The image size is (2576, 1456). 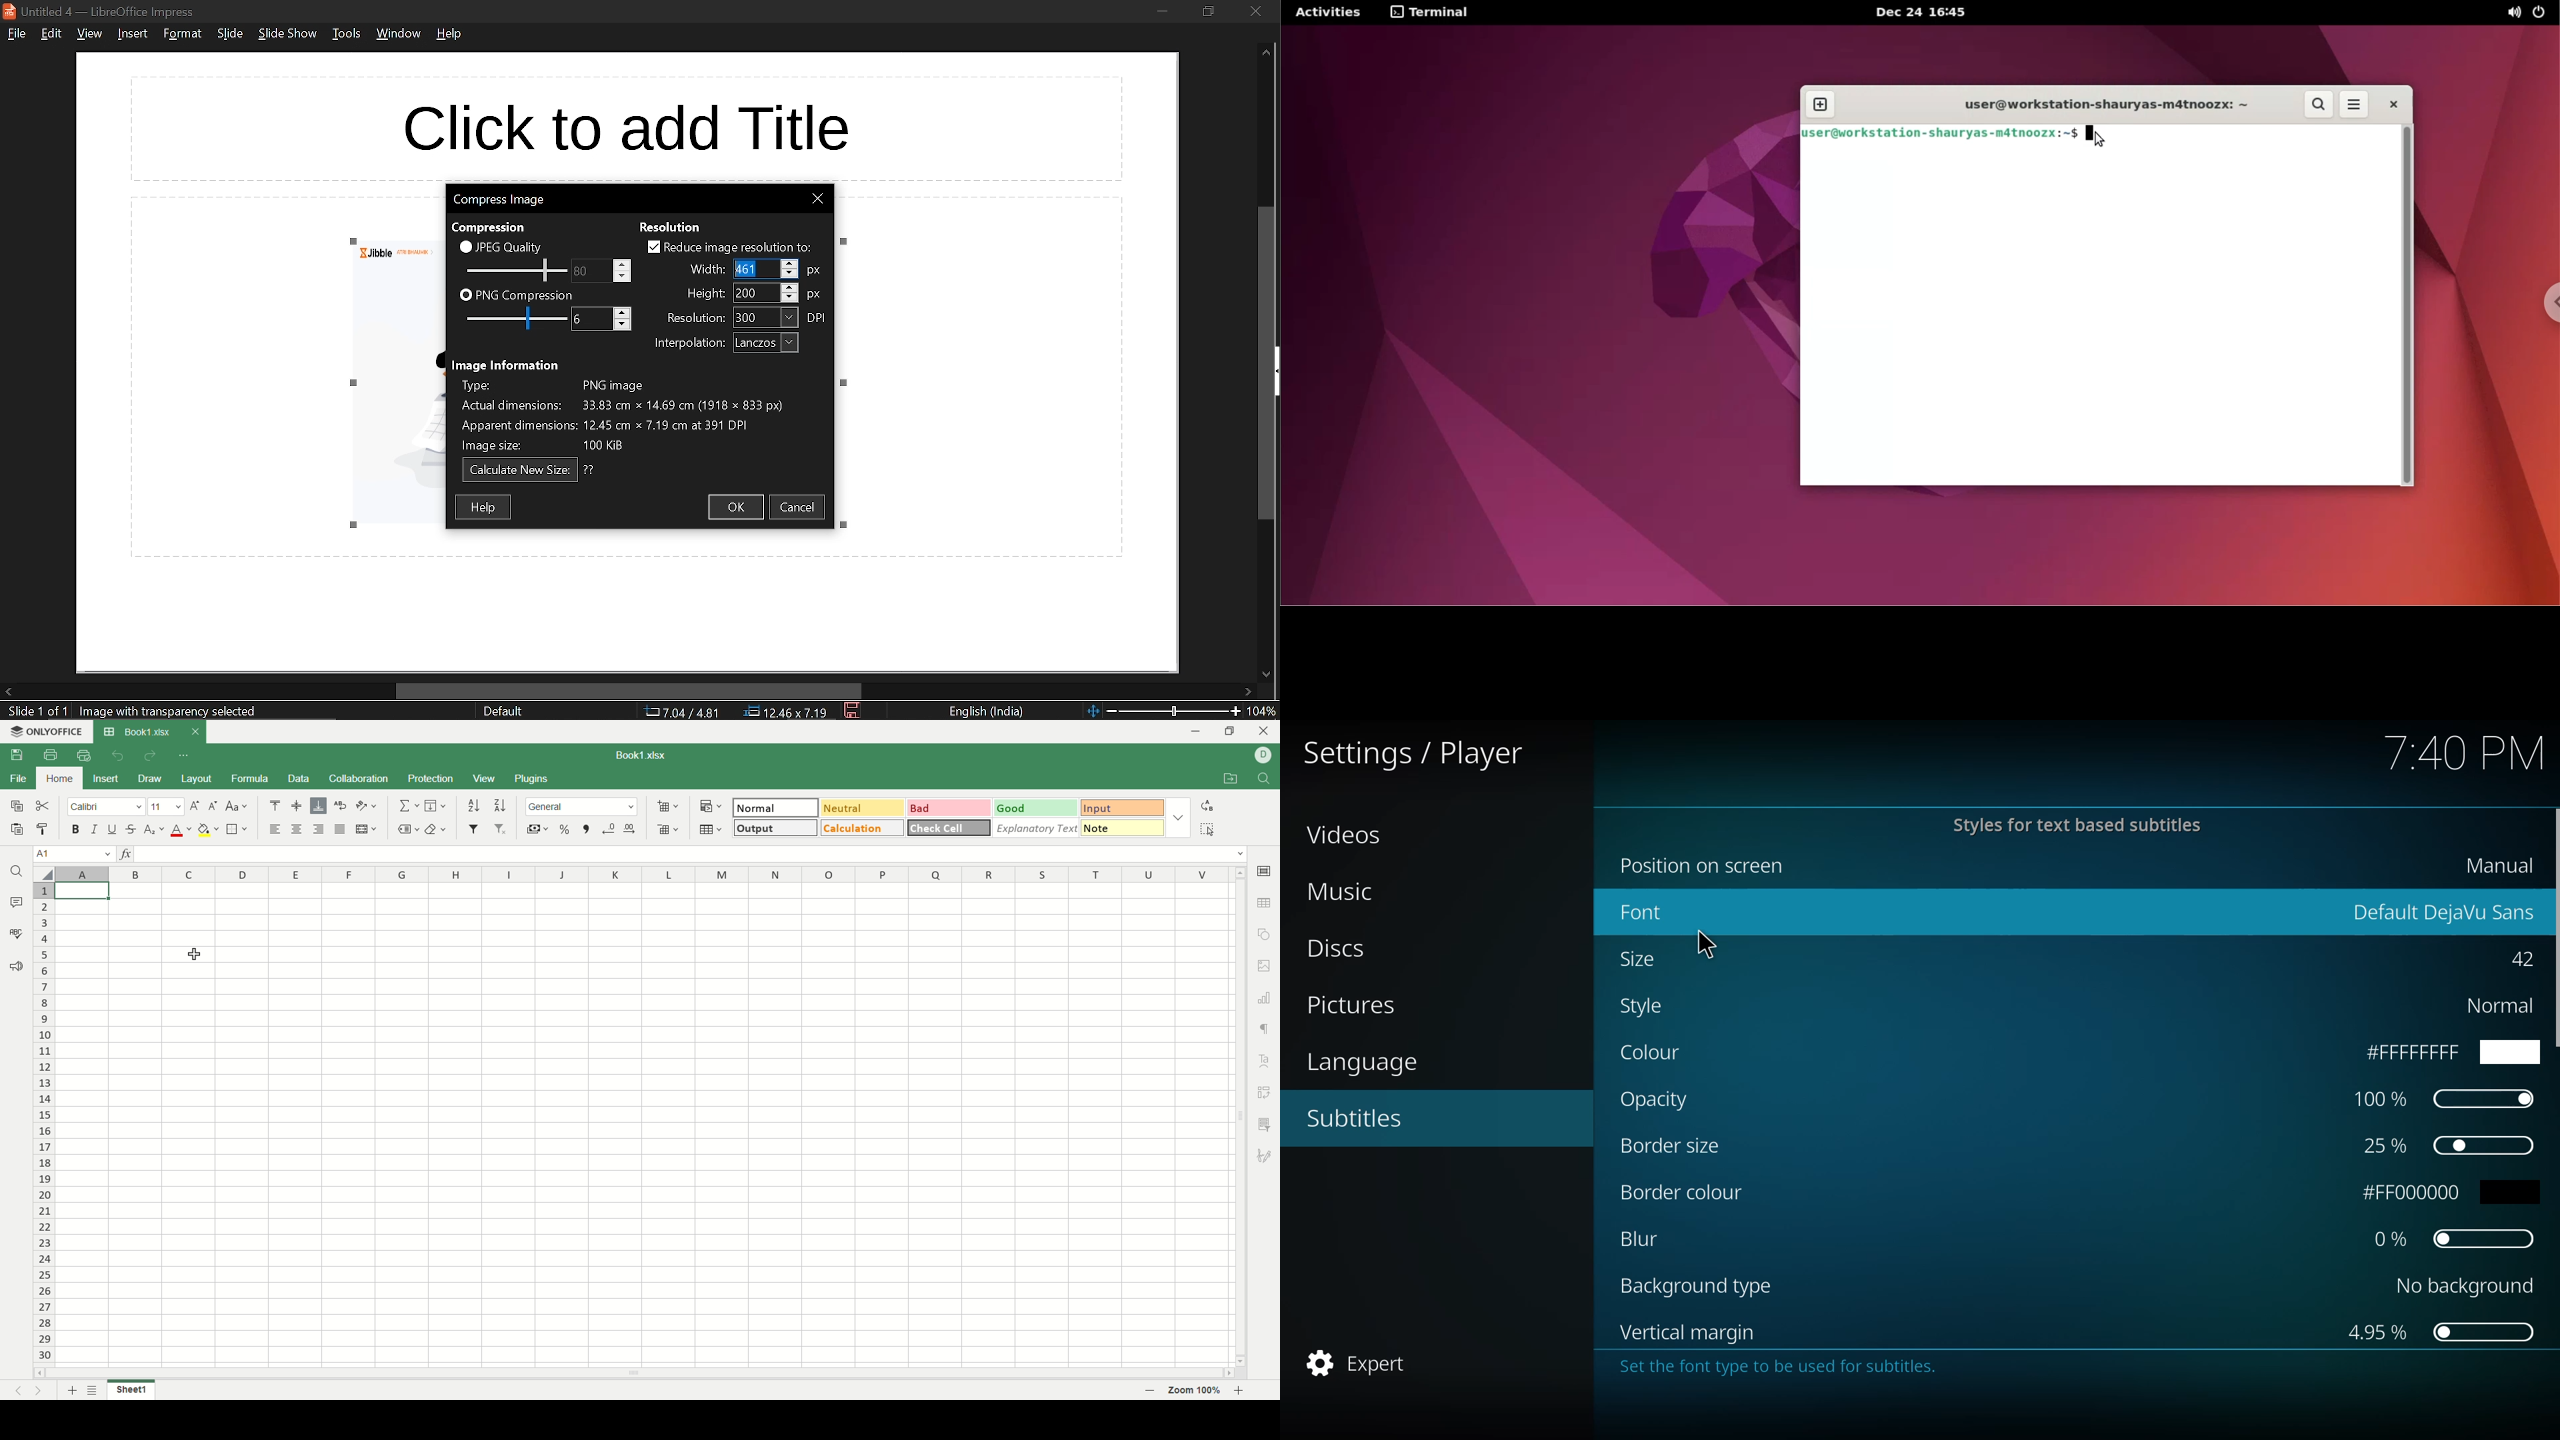 I want to click on remove filter, so click(x=501, y=830).